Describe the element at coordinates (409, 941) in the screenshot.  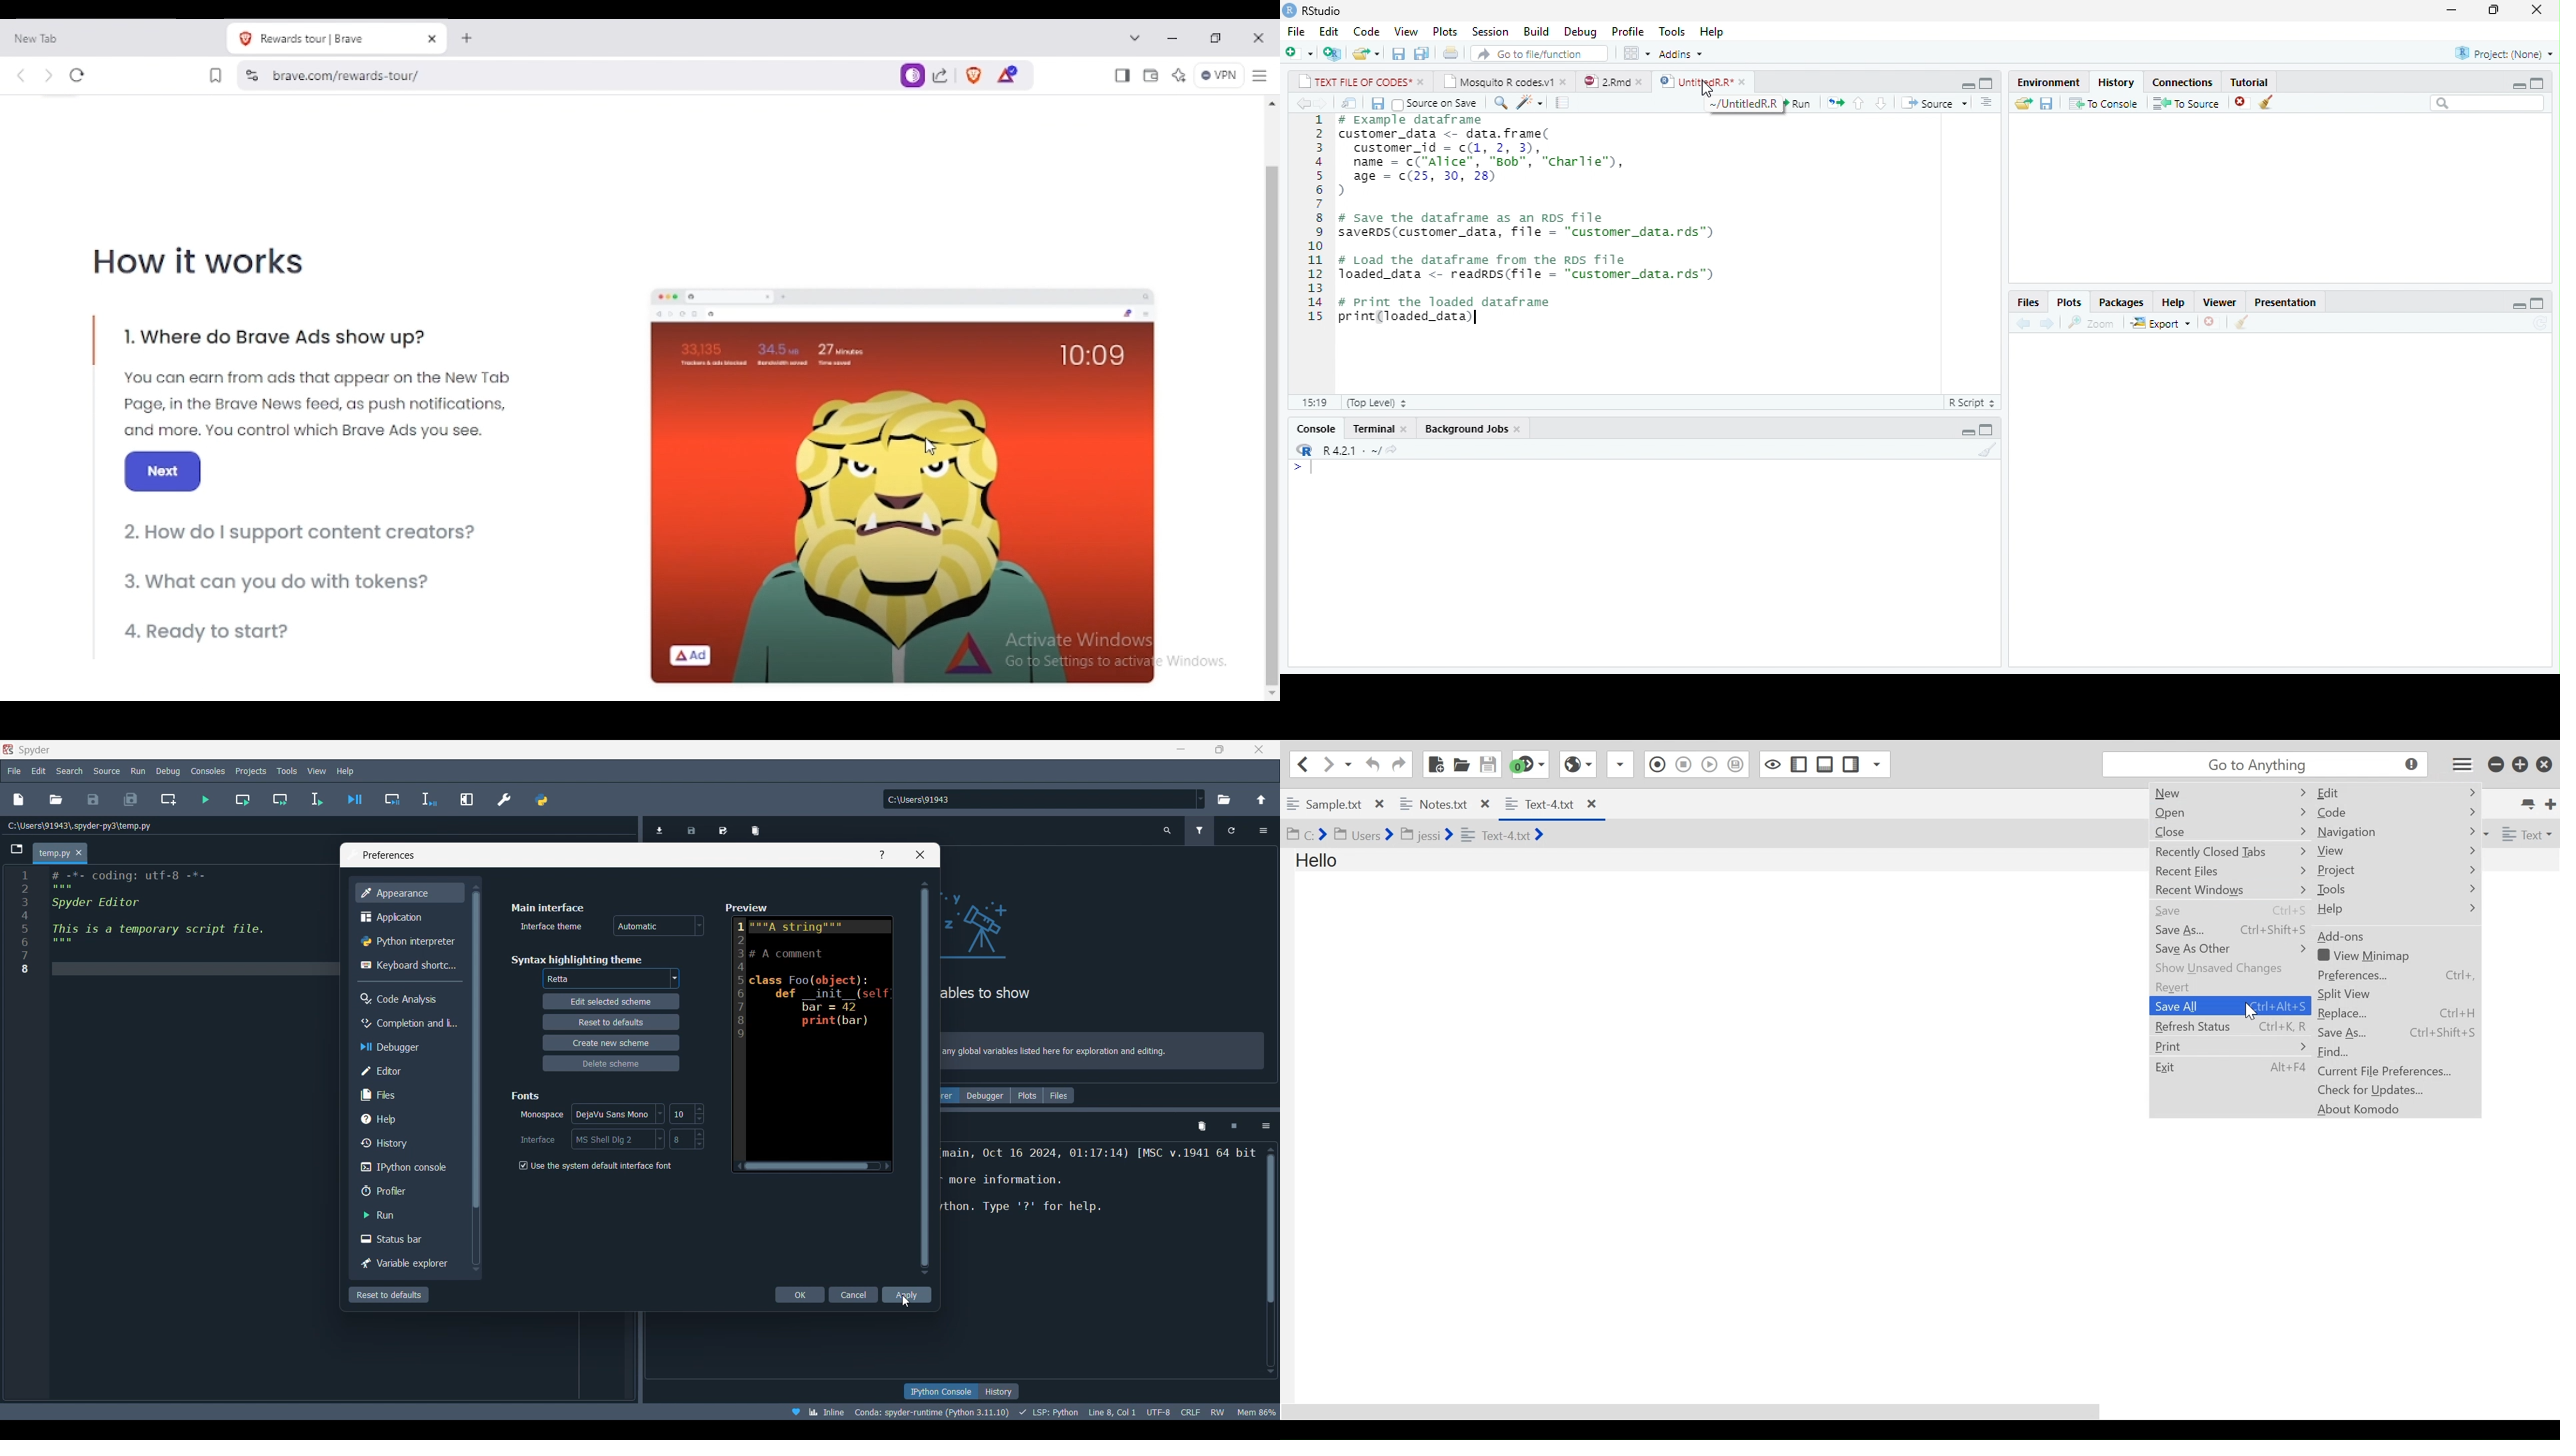
I see `Python interpreter` at that location.